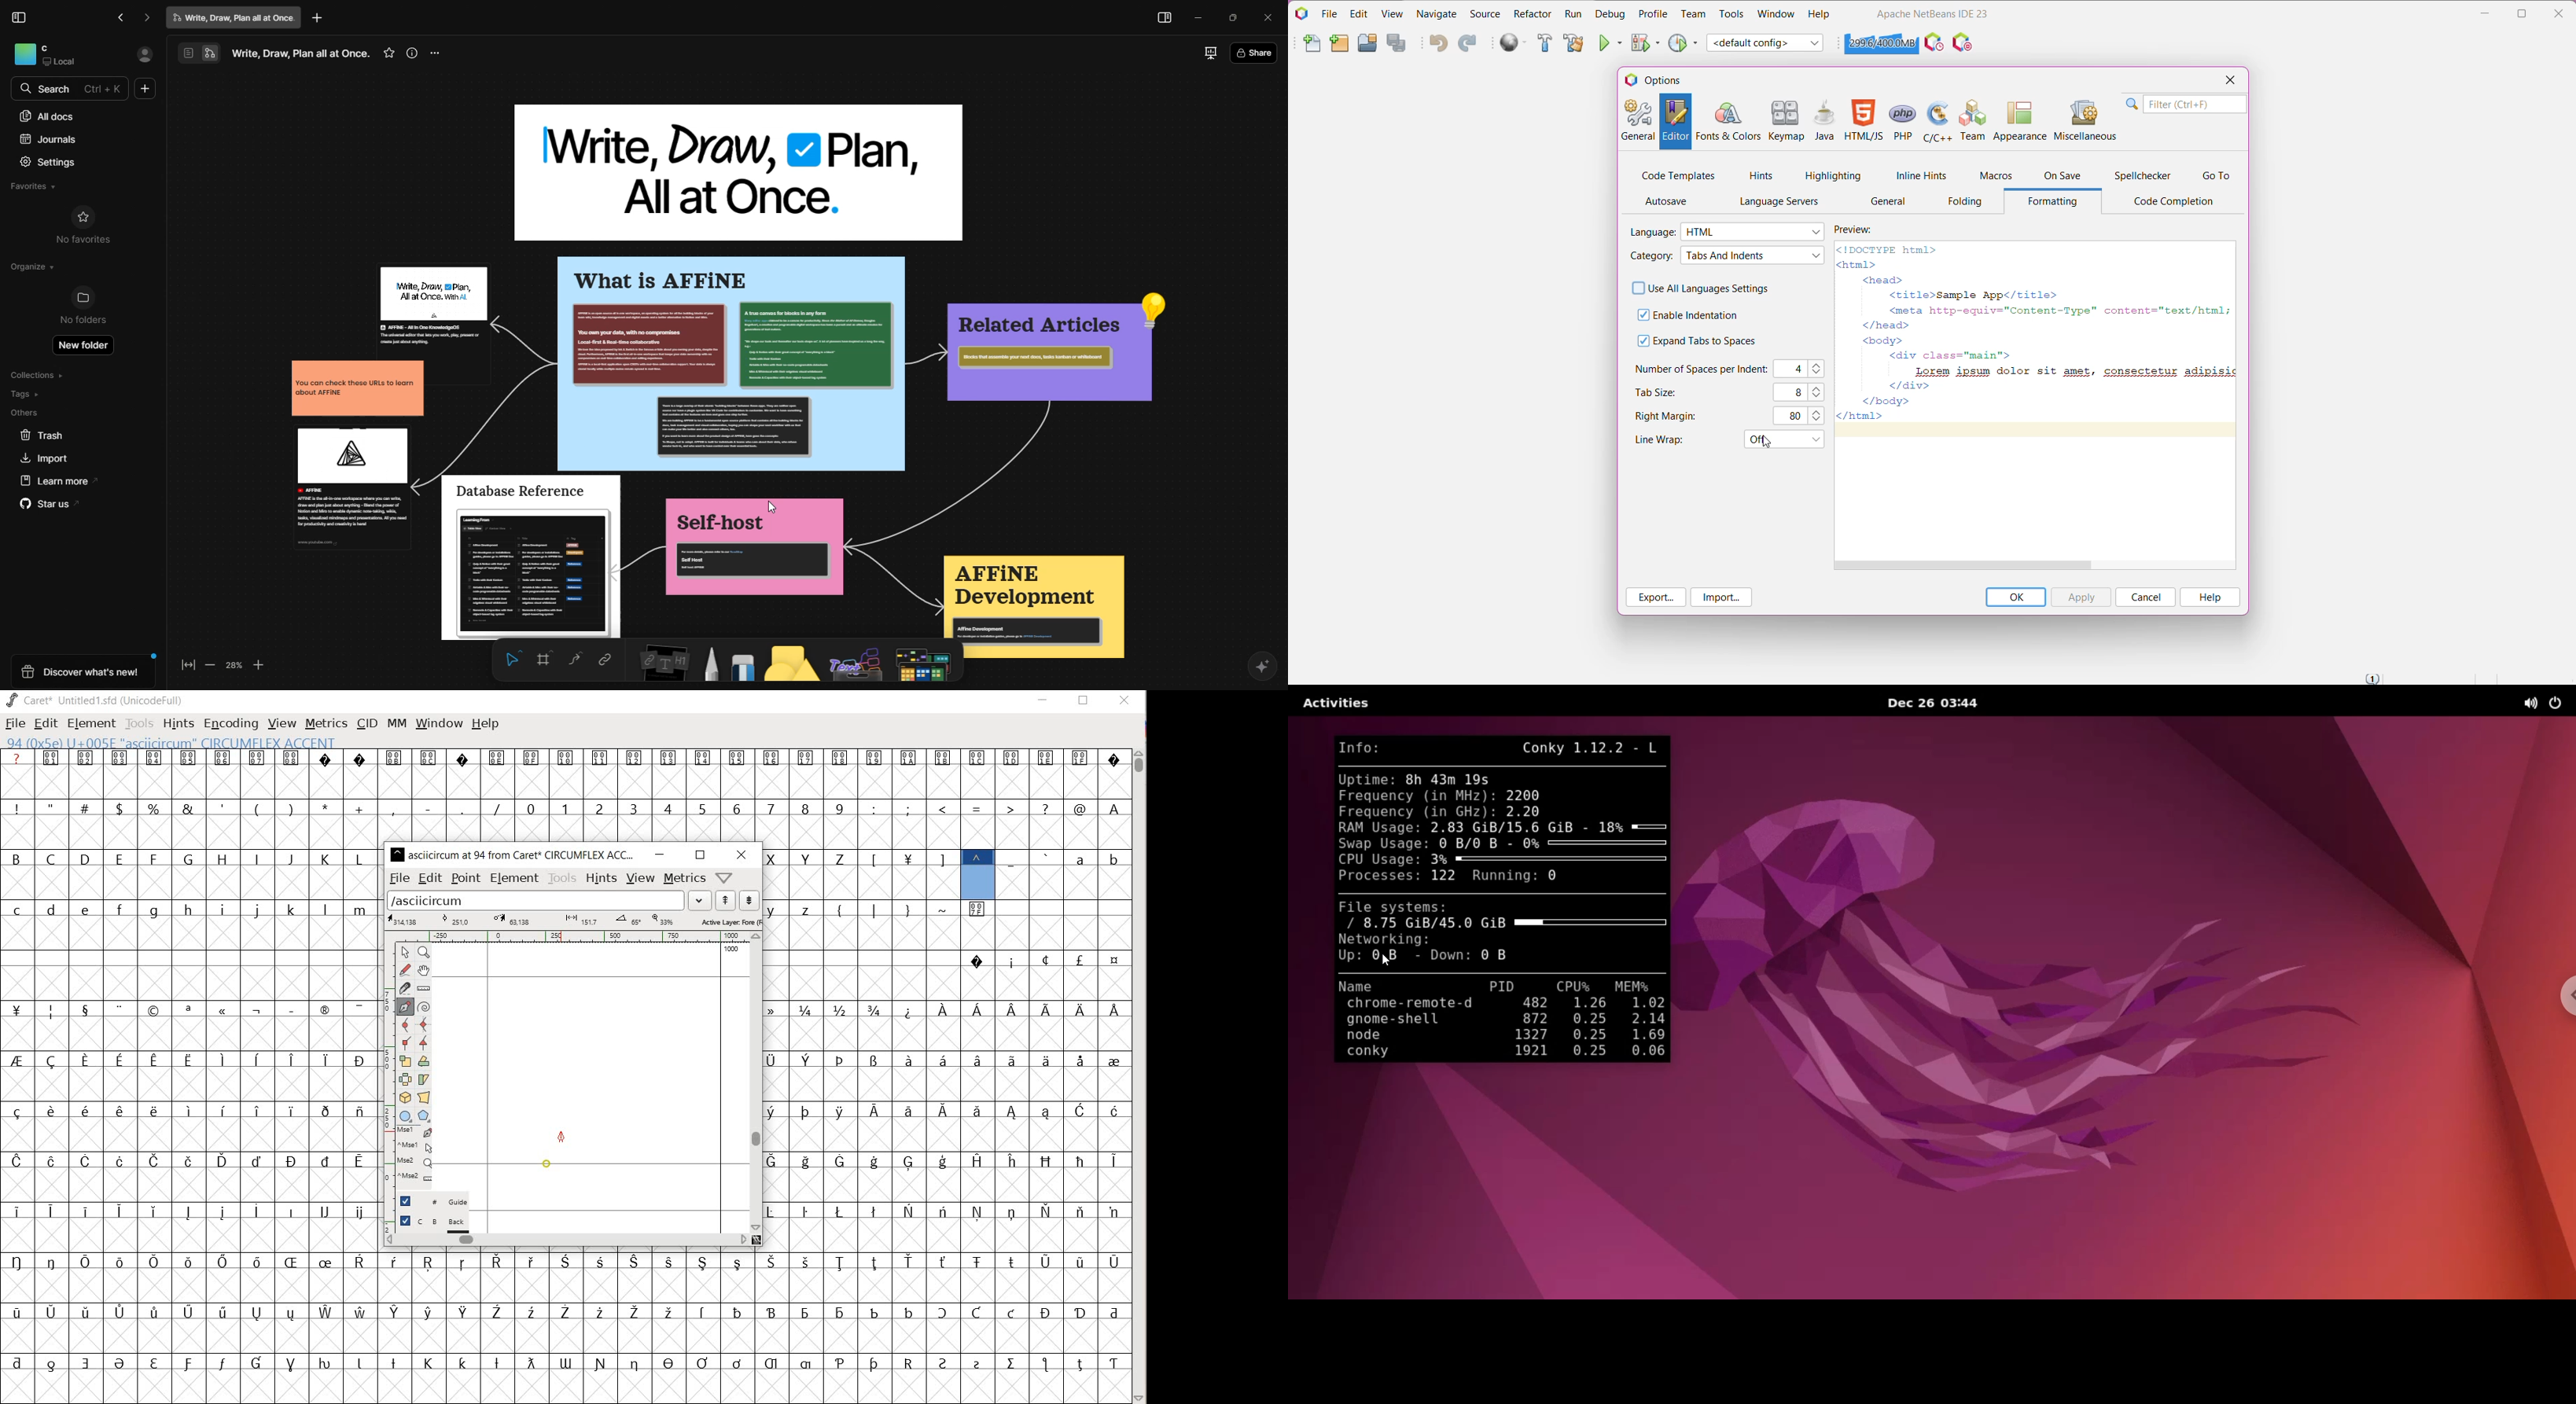 This screenshot has width=2576, height=1428. Describe the element at coordinates (1234, 18) in the screenshot. I see `Restore down` at that location.